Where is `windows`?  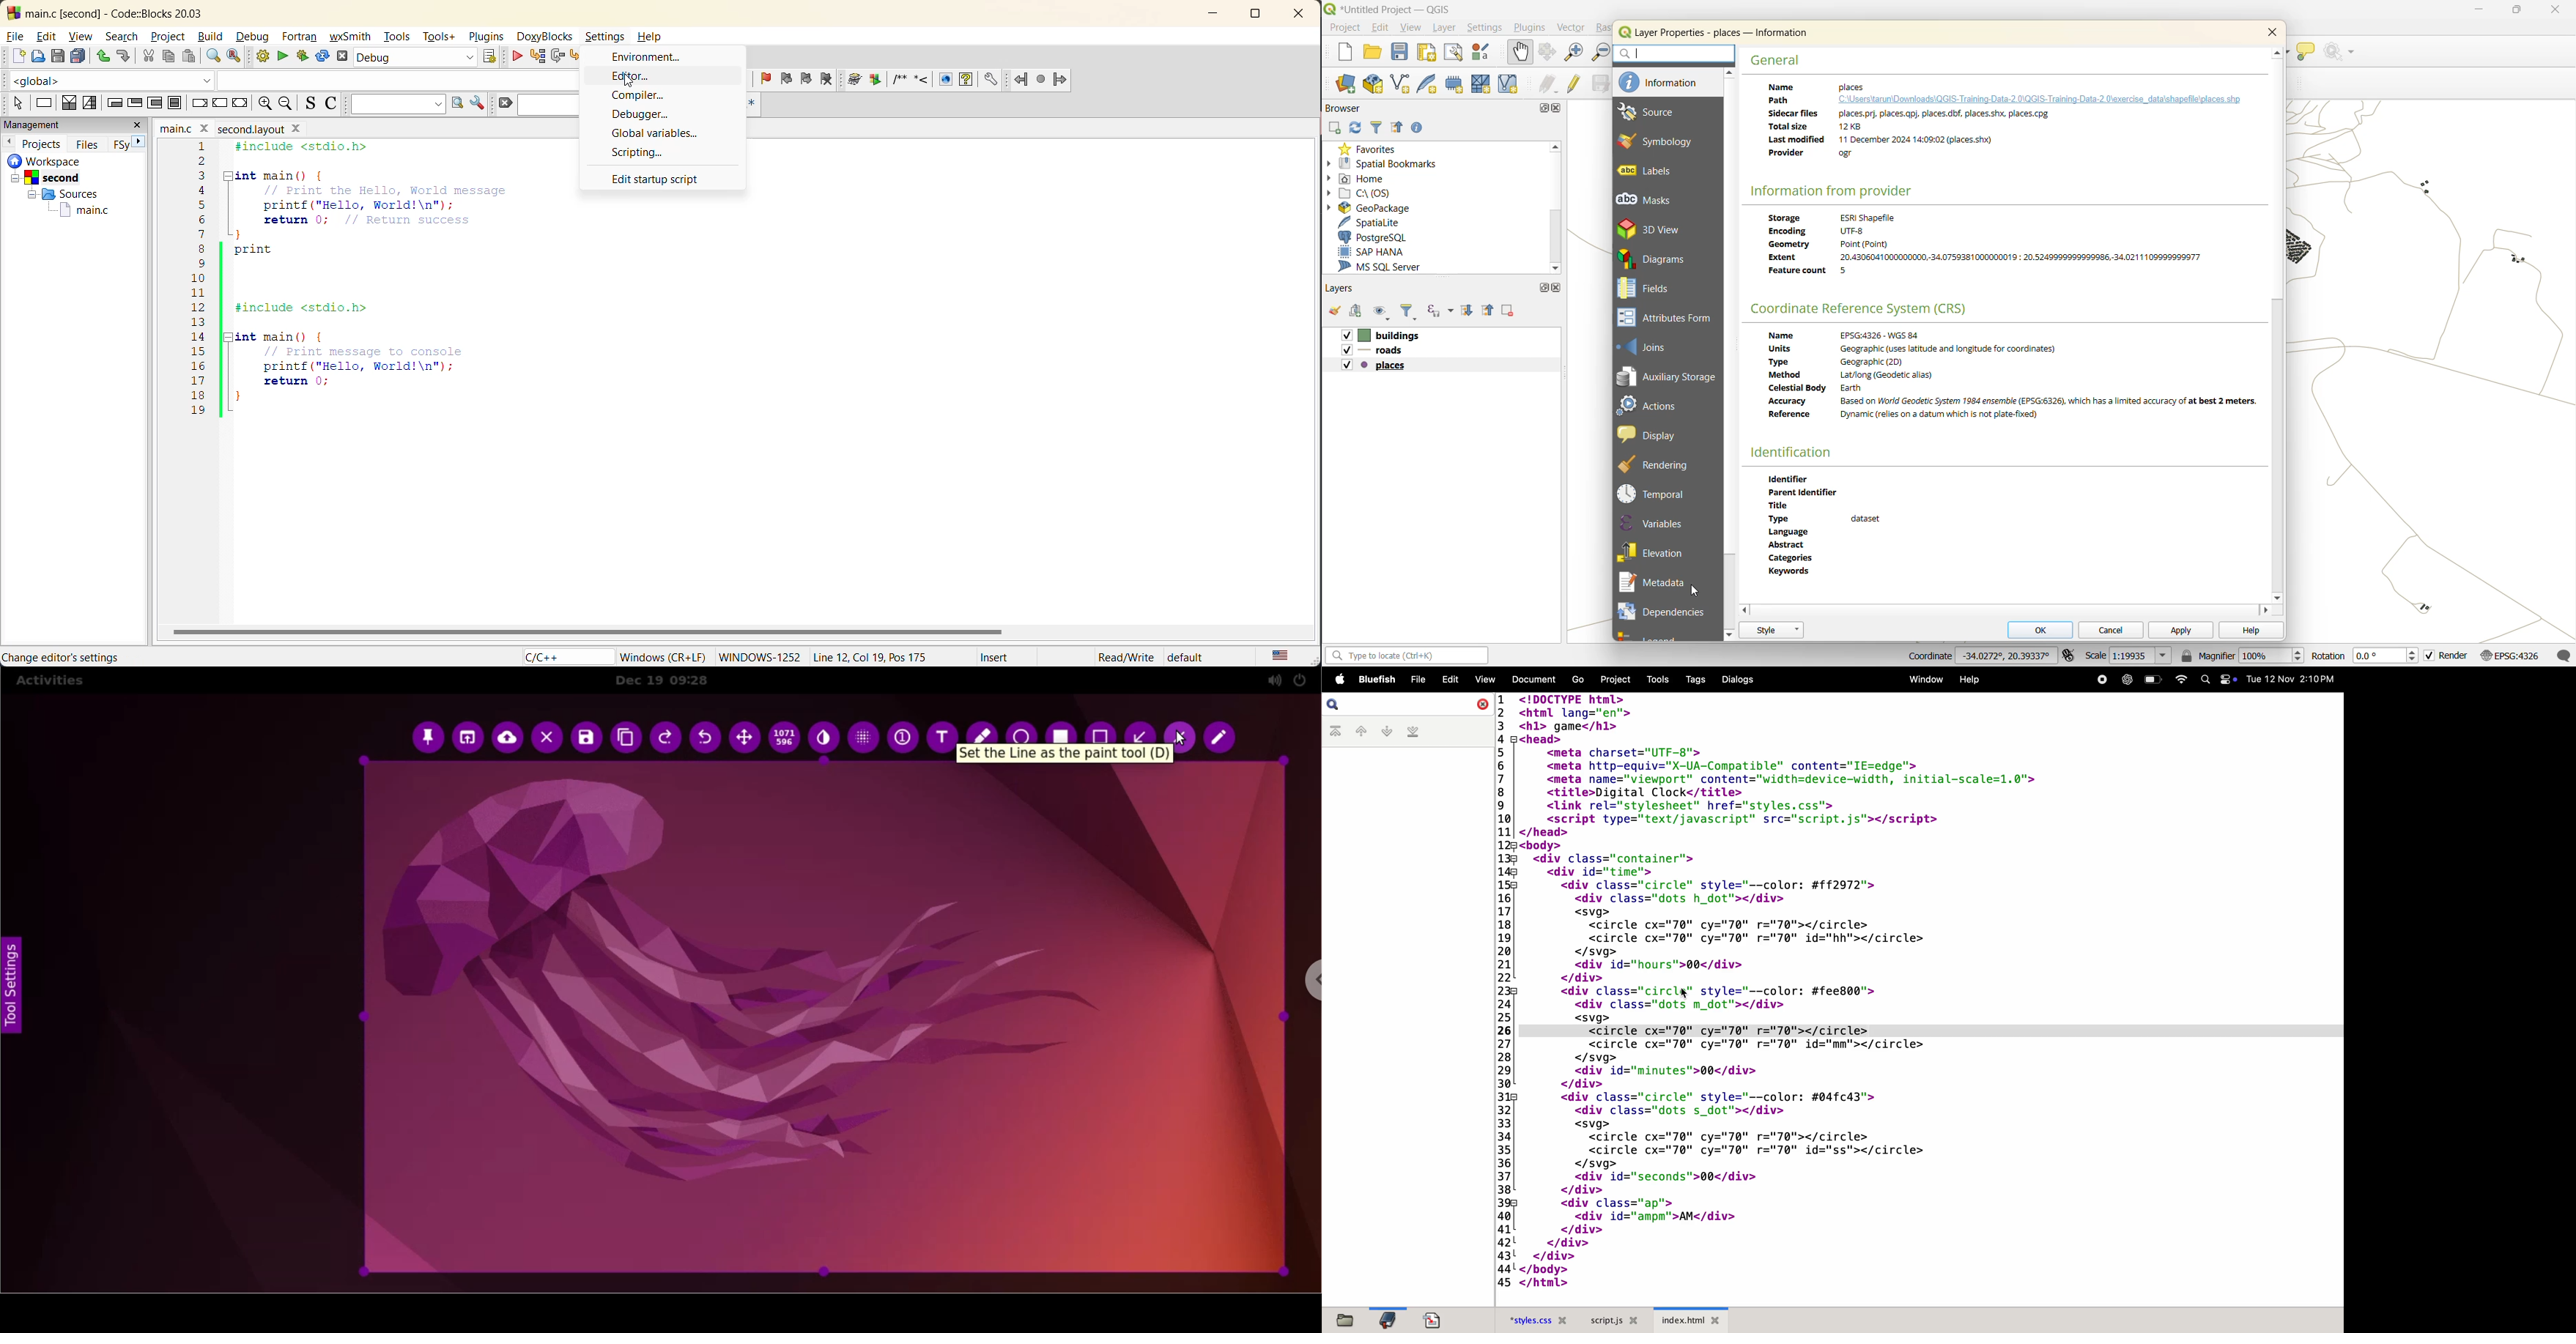 windows is located at coordinates (758, 656).